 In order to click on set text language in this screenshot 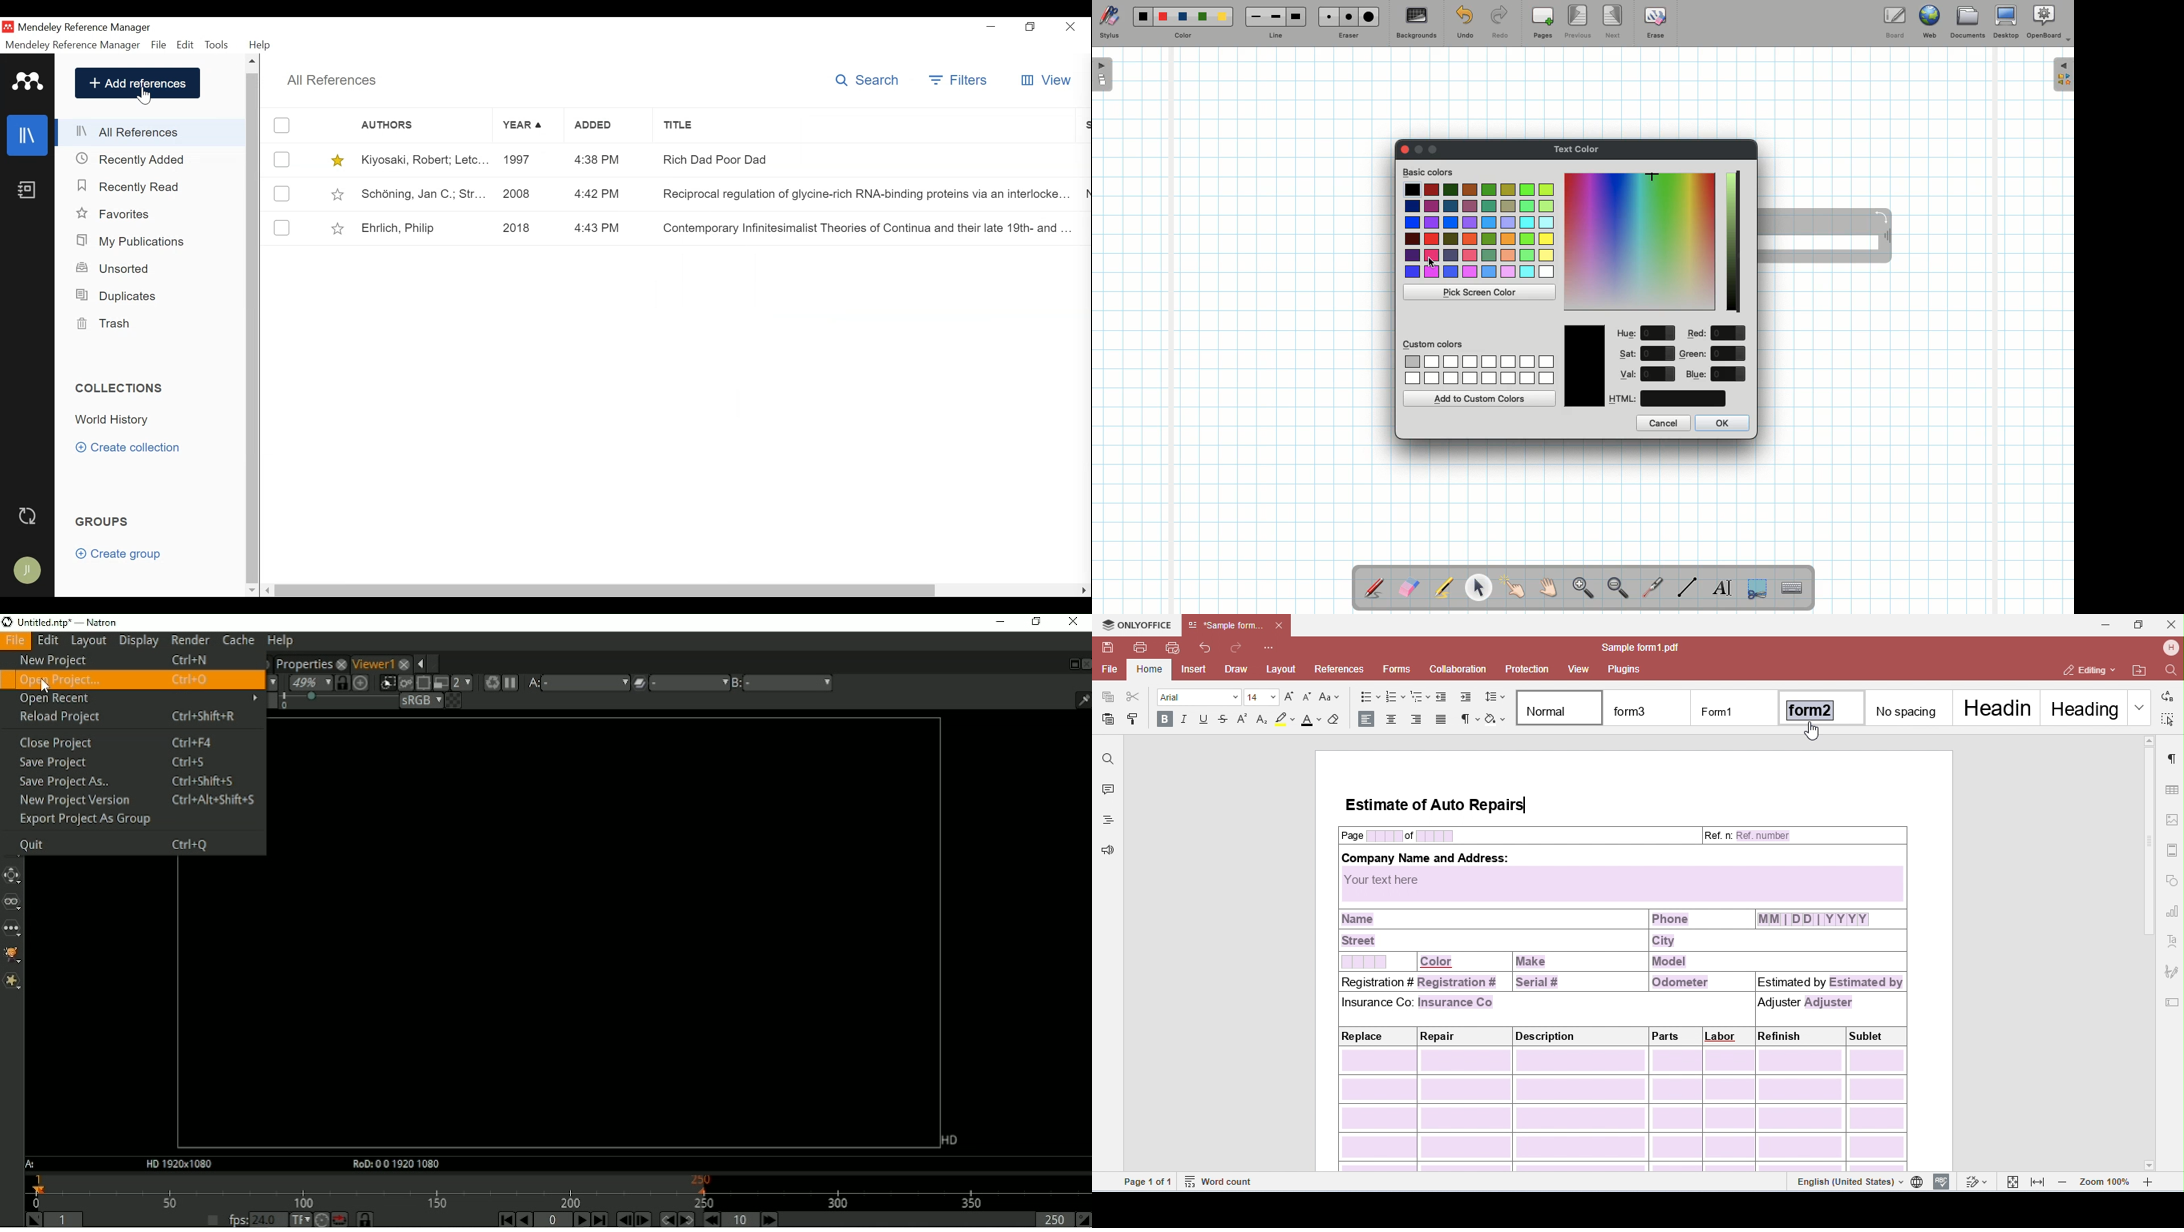, I will do `click(1849, 1182)`.